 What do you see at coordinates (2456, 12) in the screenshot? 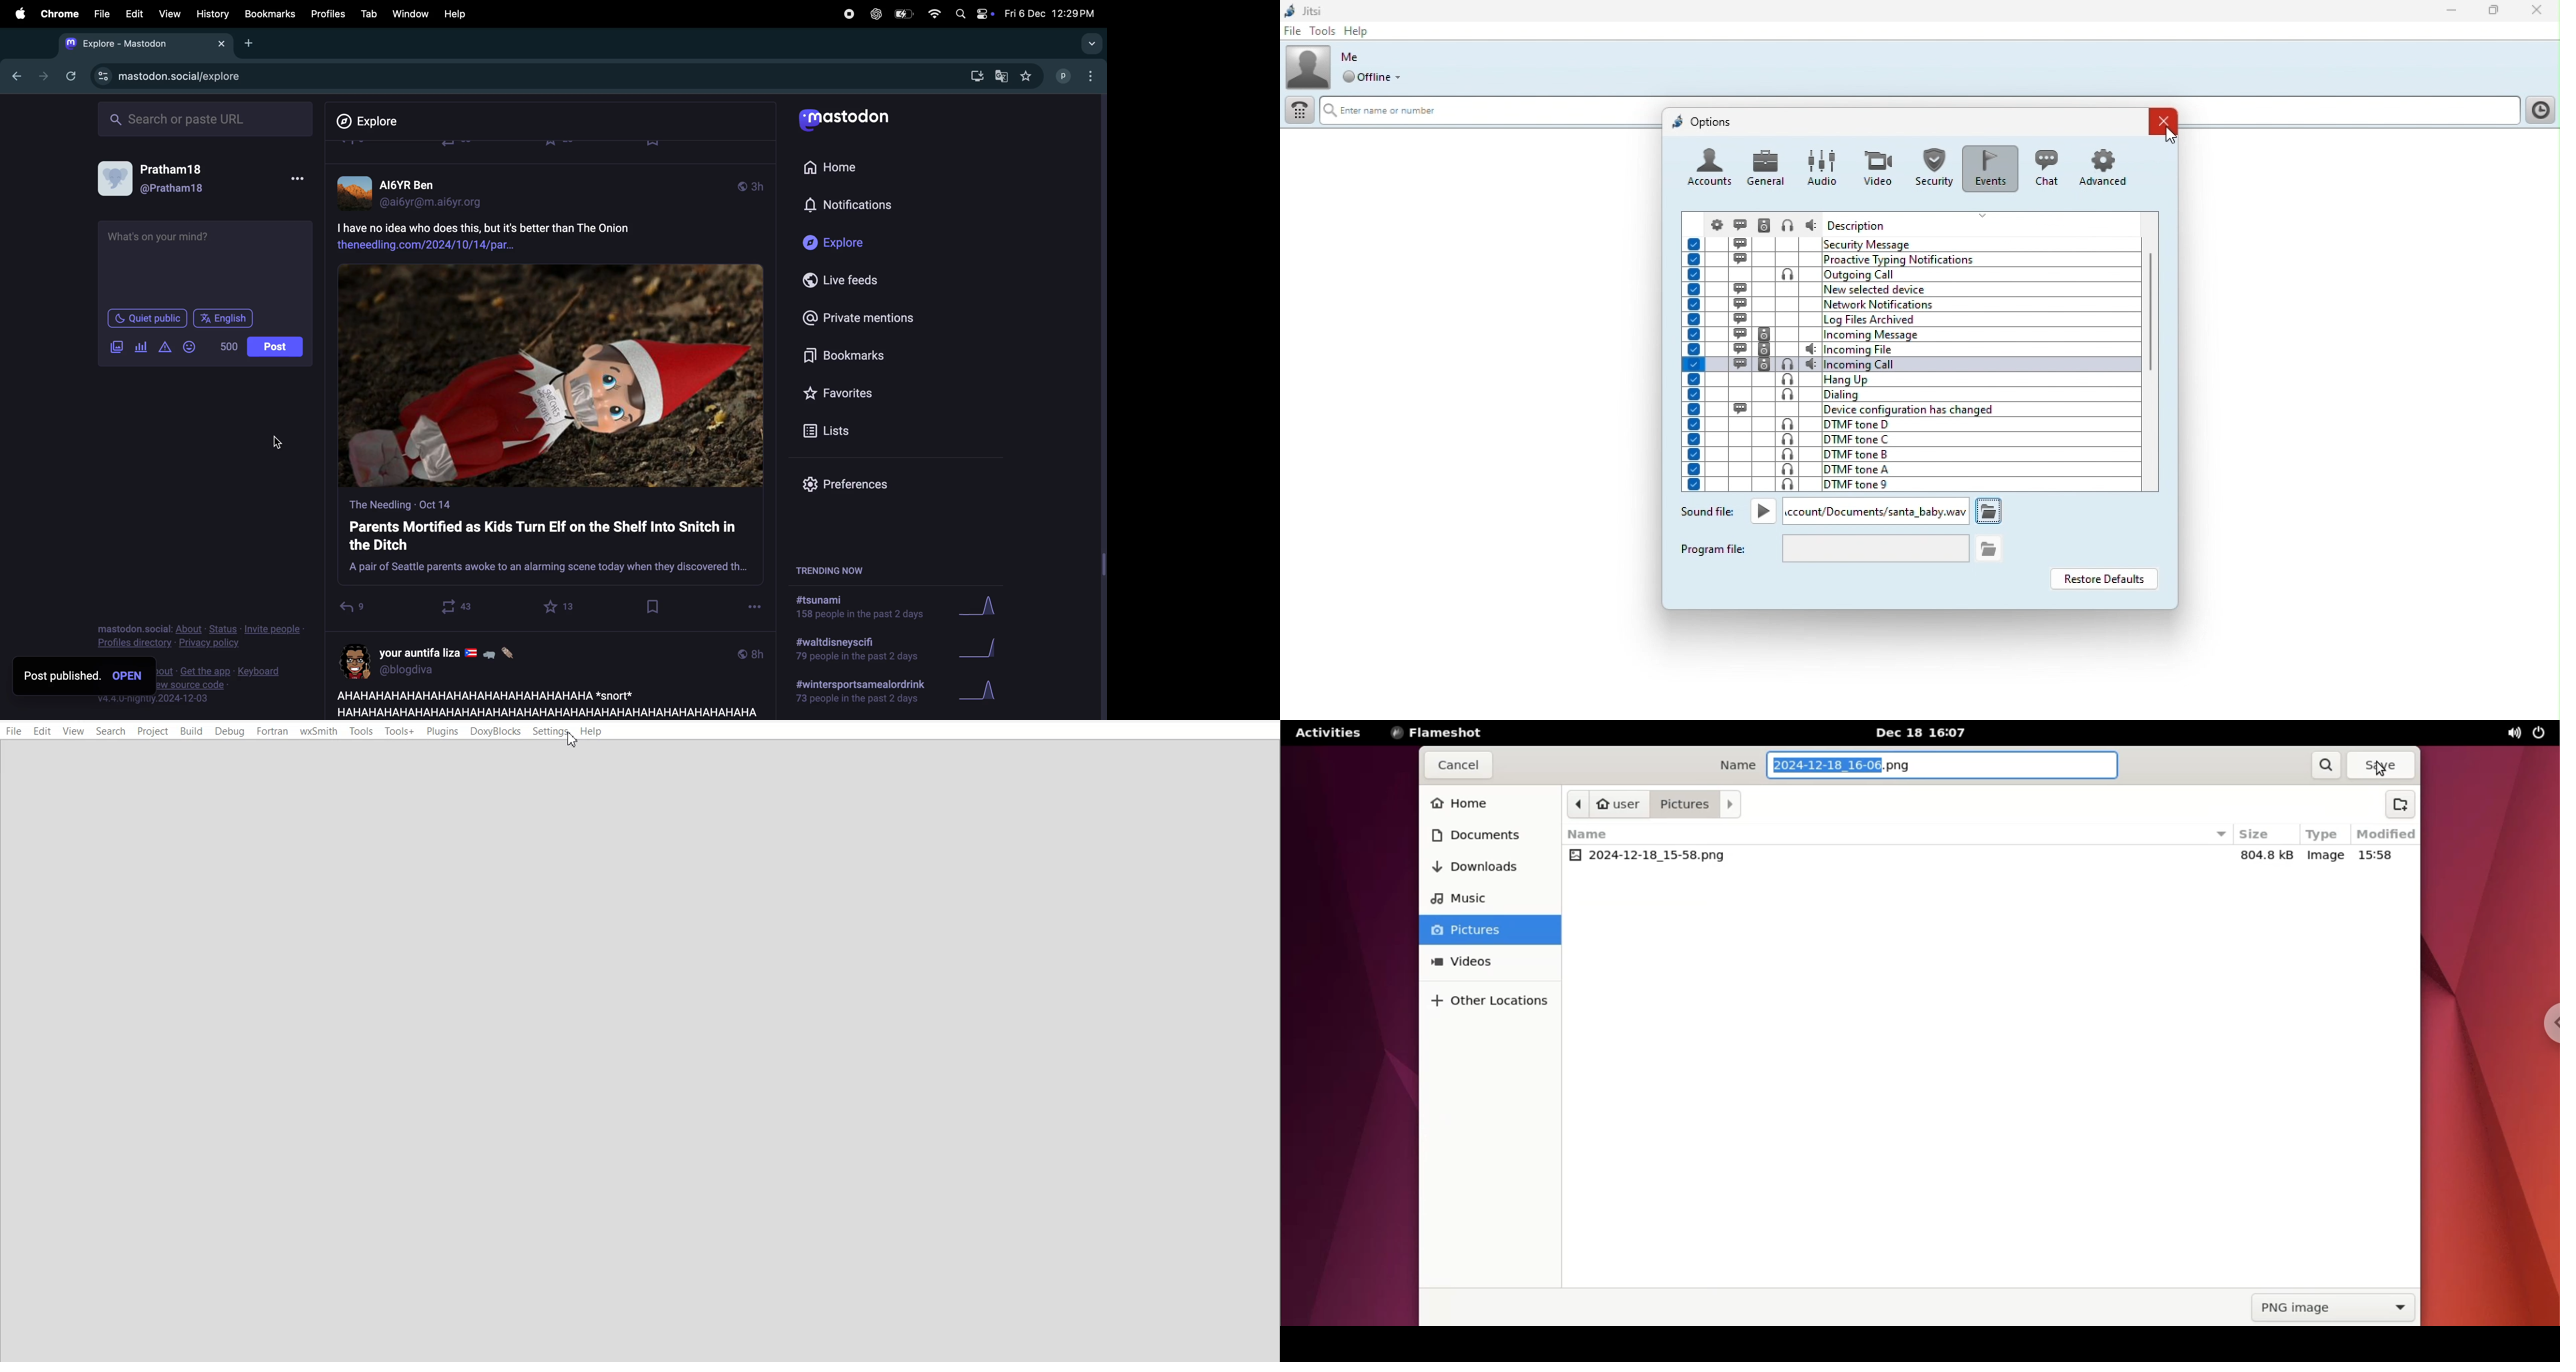
I see `Minimise` at bounding box center [2456, 12].